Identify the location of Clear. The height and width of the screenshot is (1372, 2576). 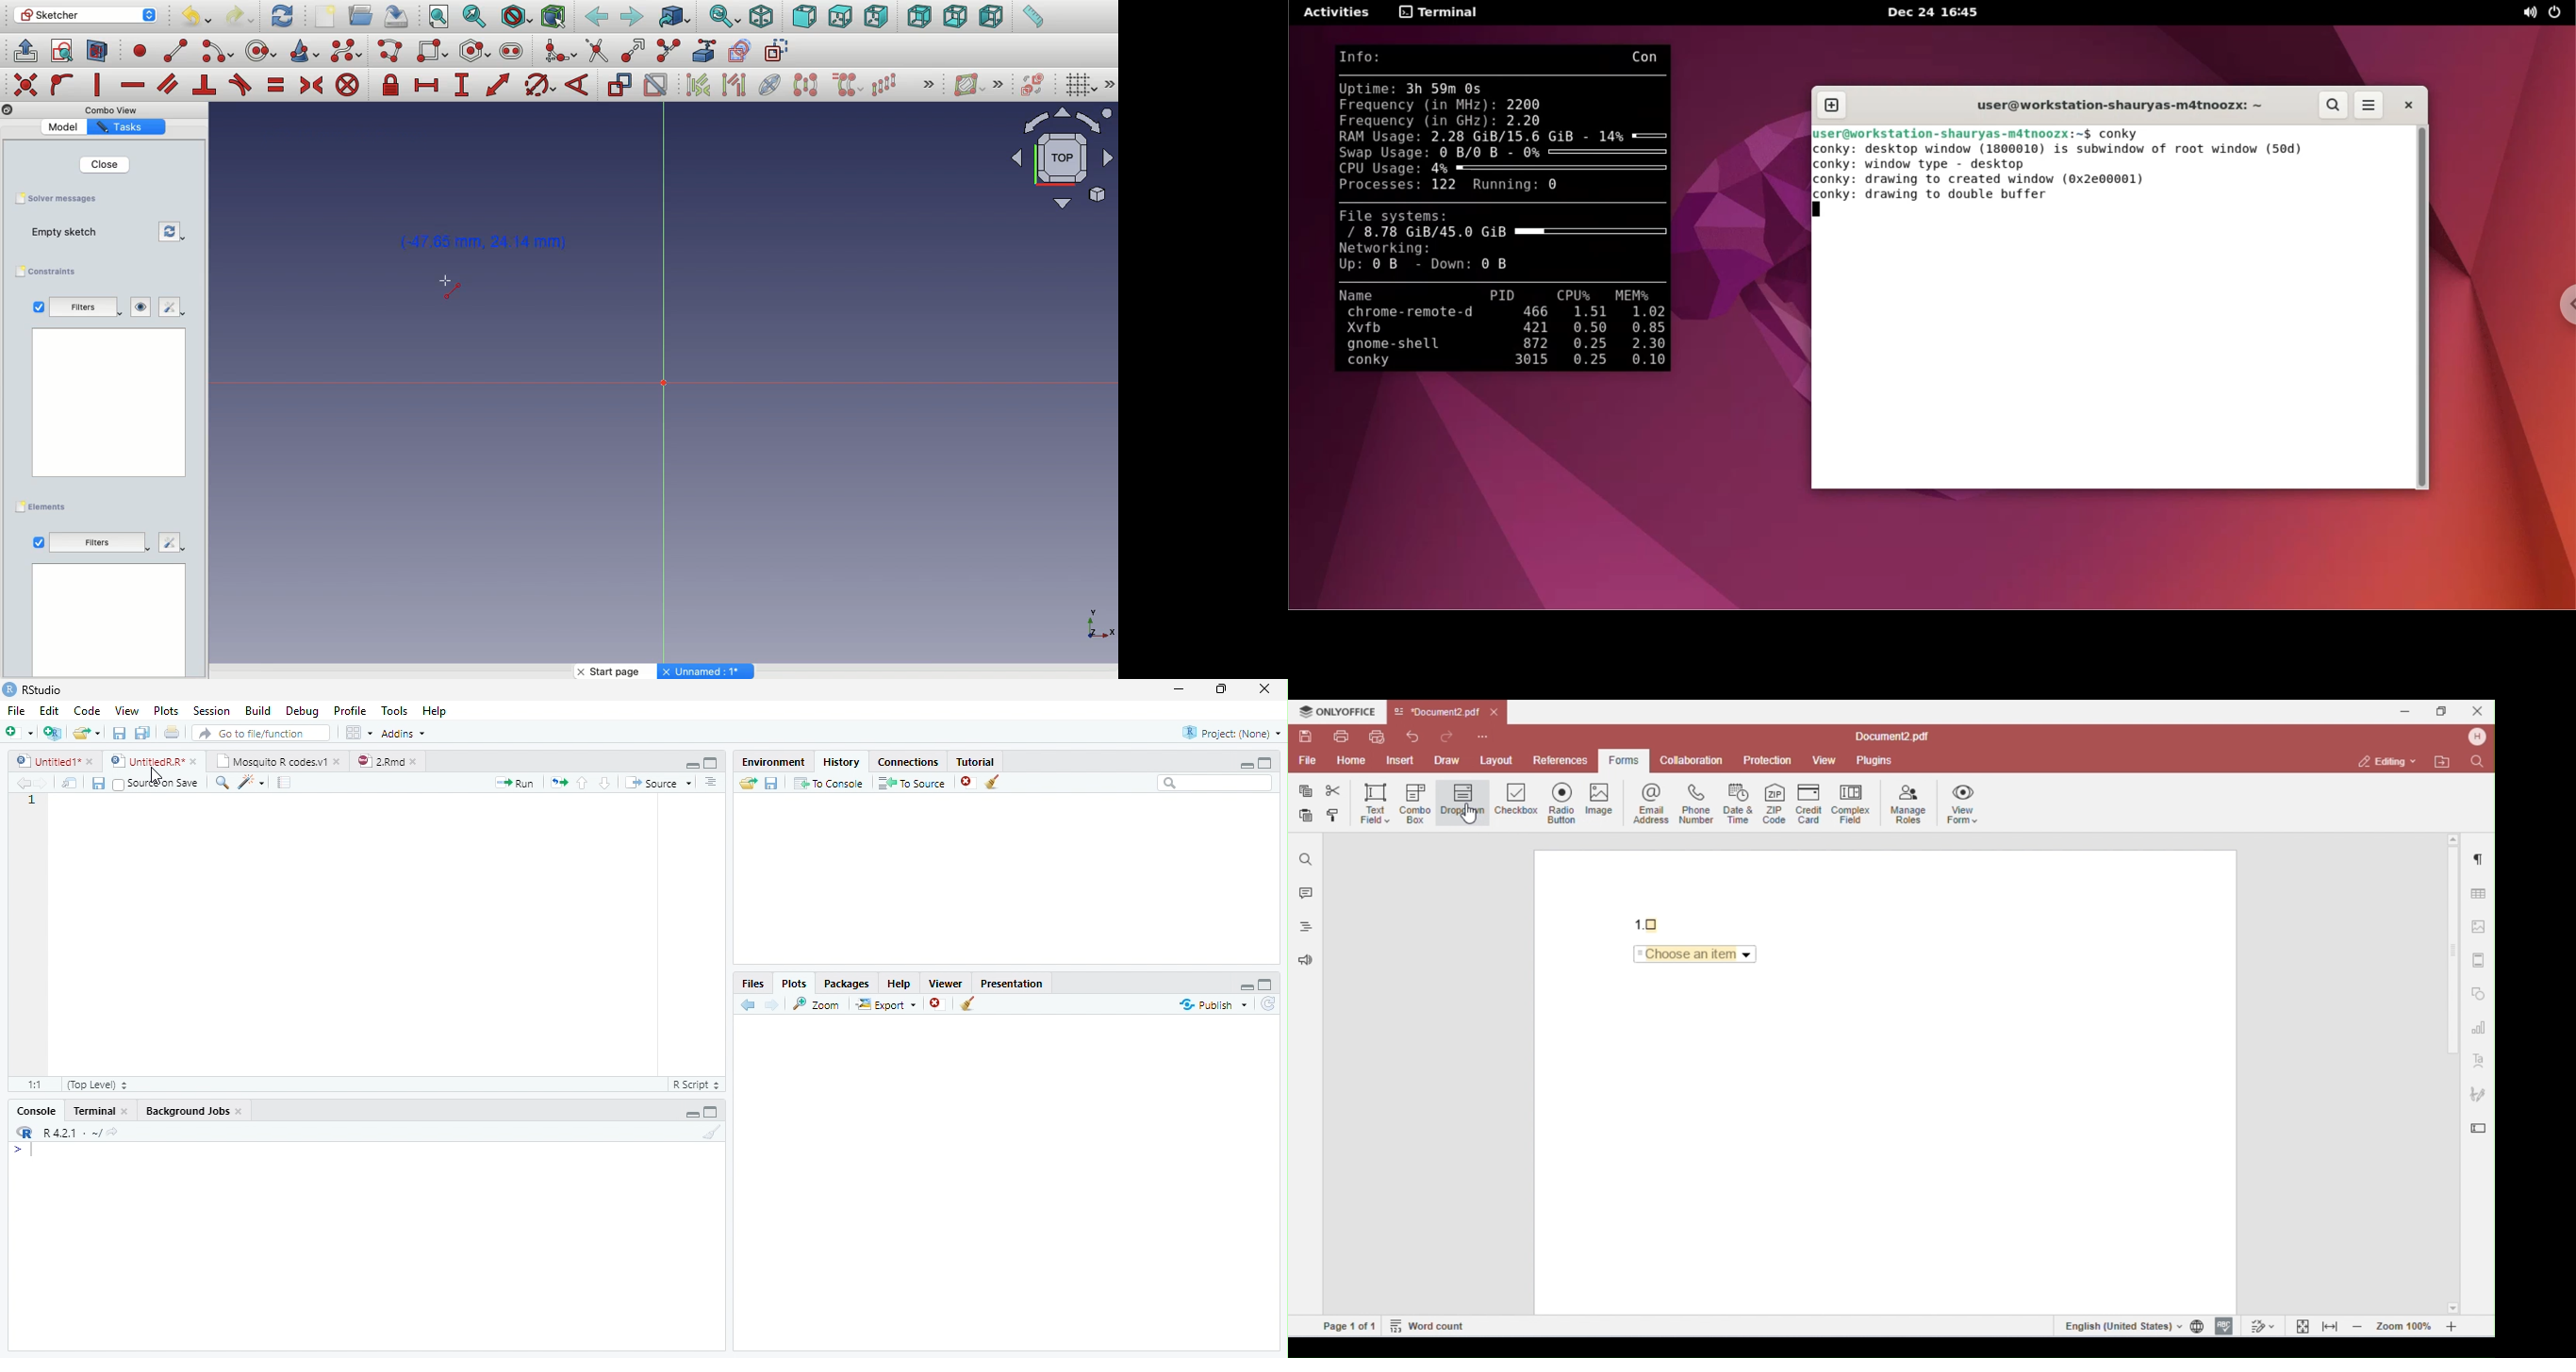
(967, 1003).